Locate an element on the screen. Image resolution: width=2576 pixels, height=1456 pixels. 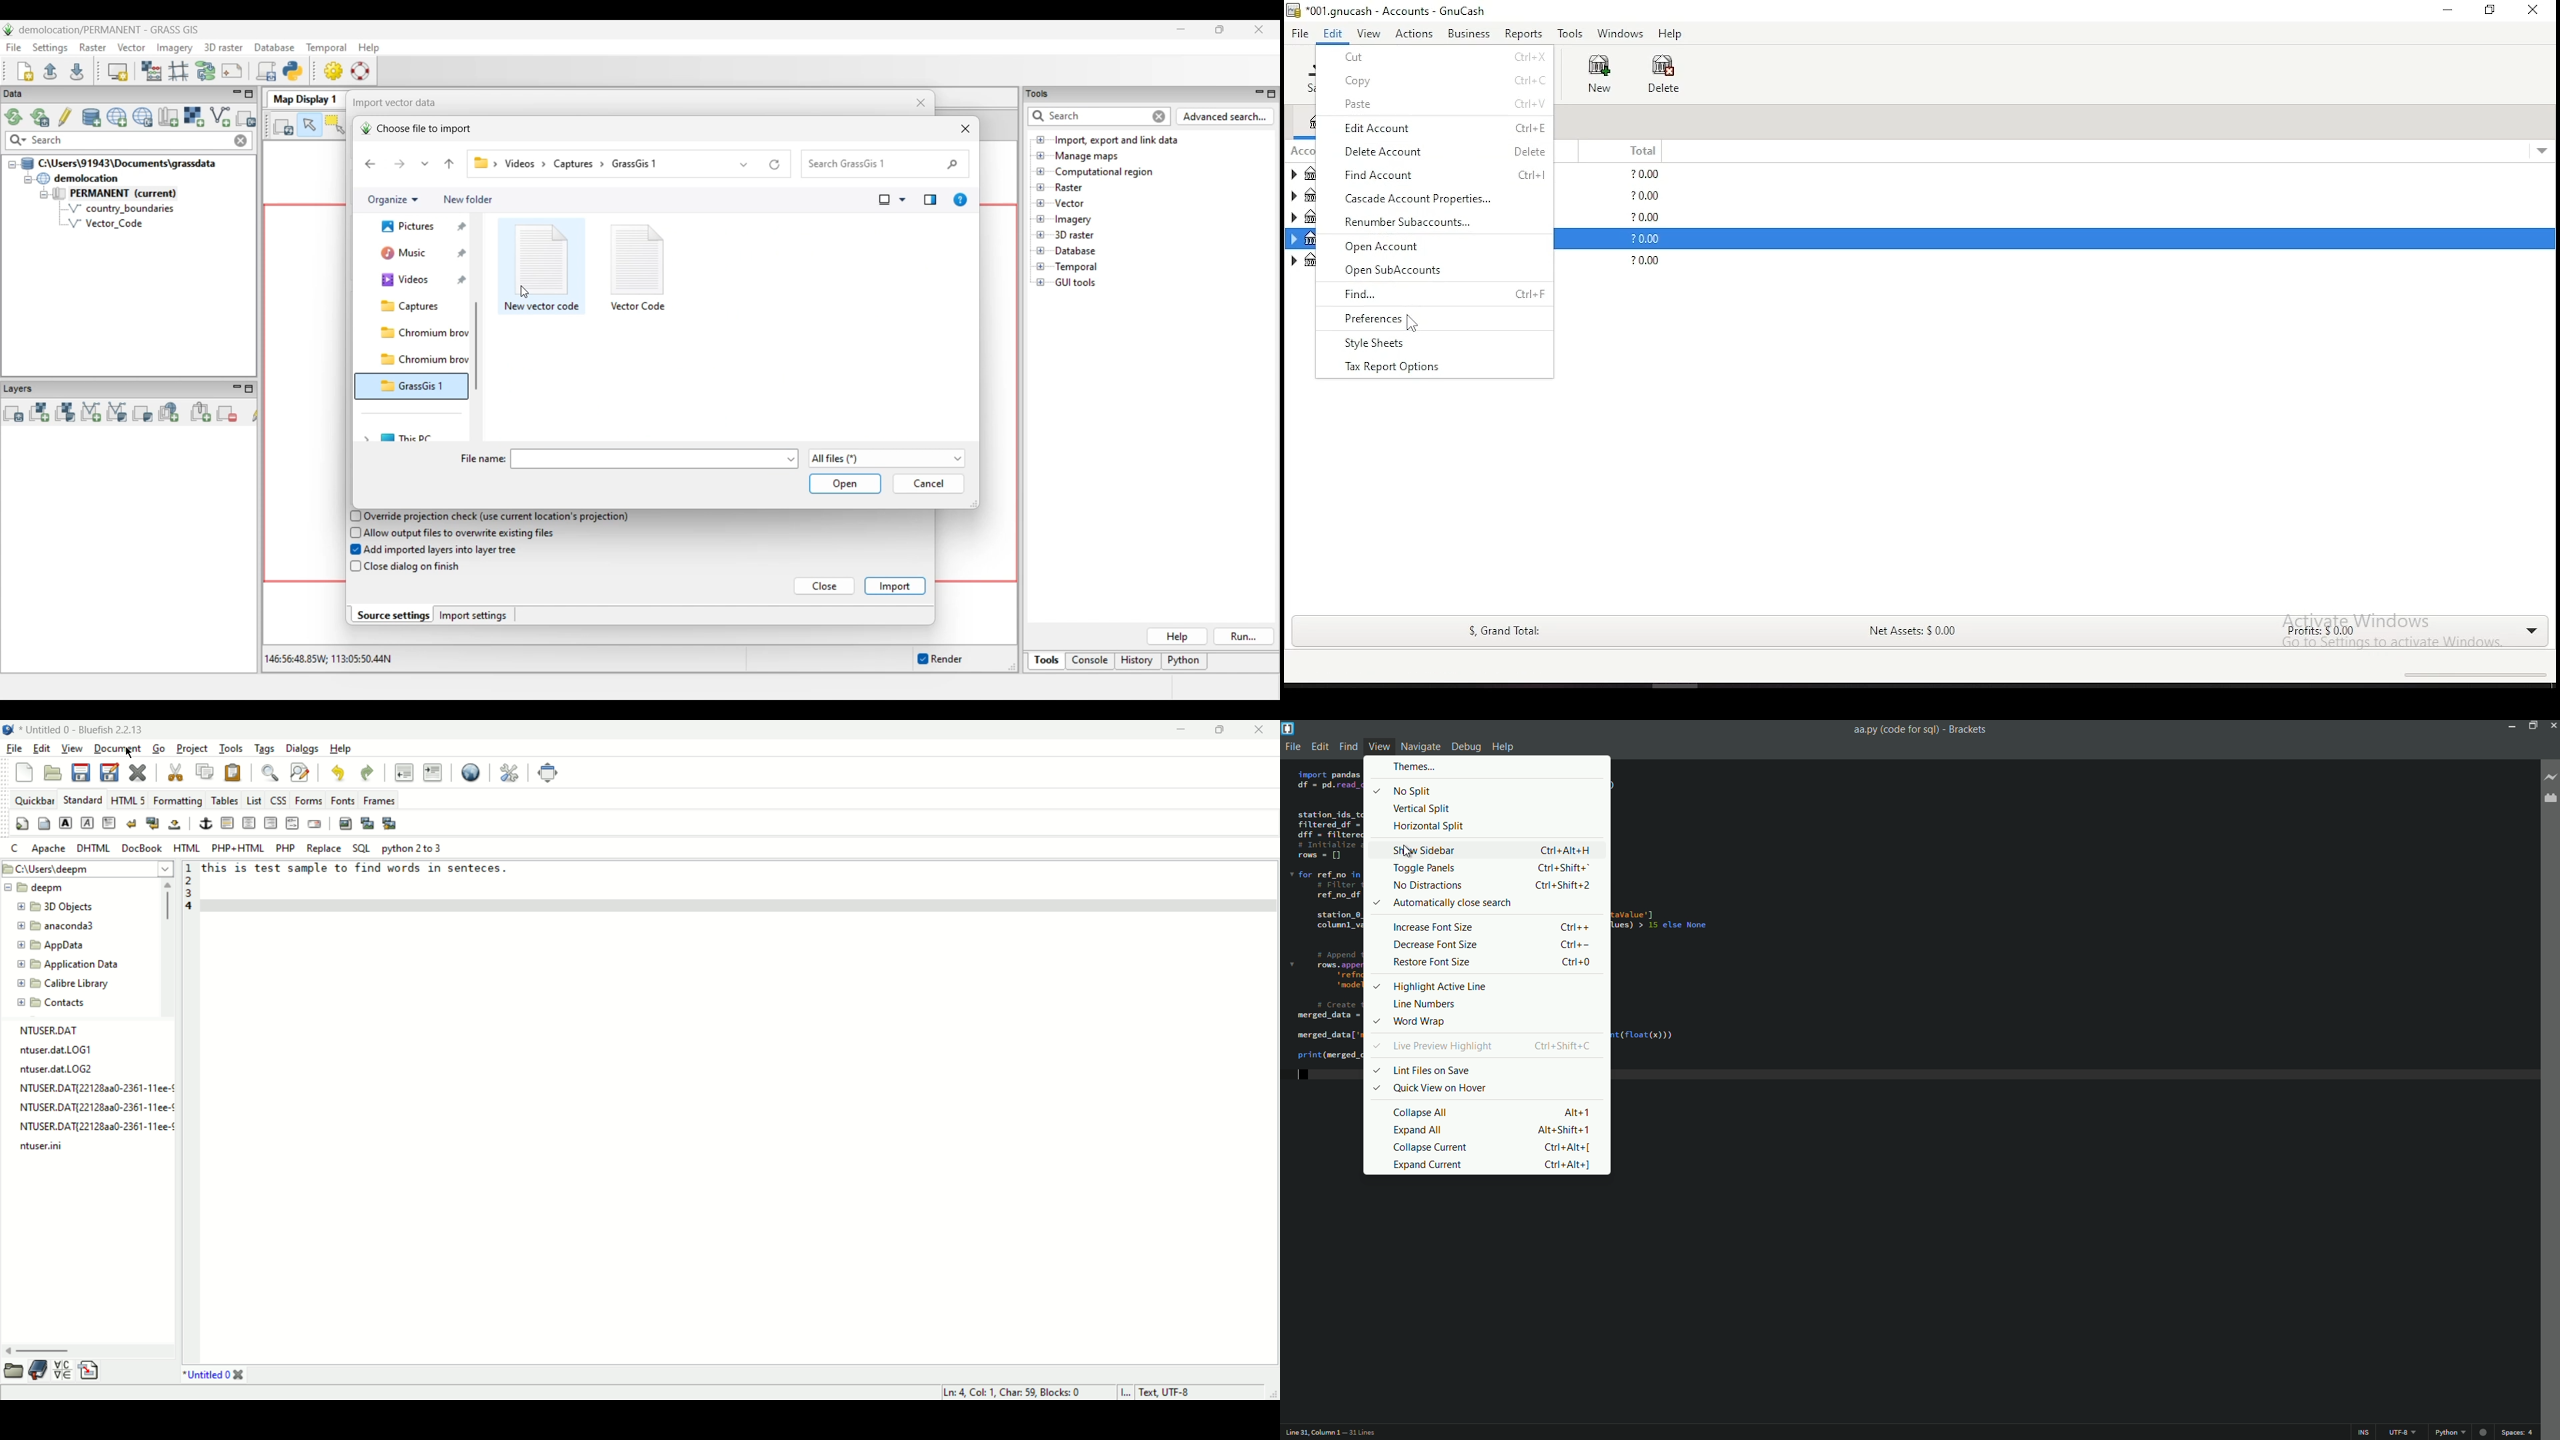
paragraph is located at coordinates (109, 824).